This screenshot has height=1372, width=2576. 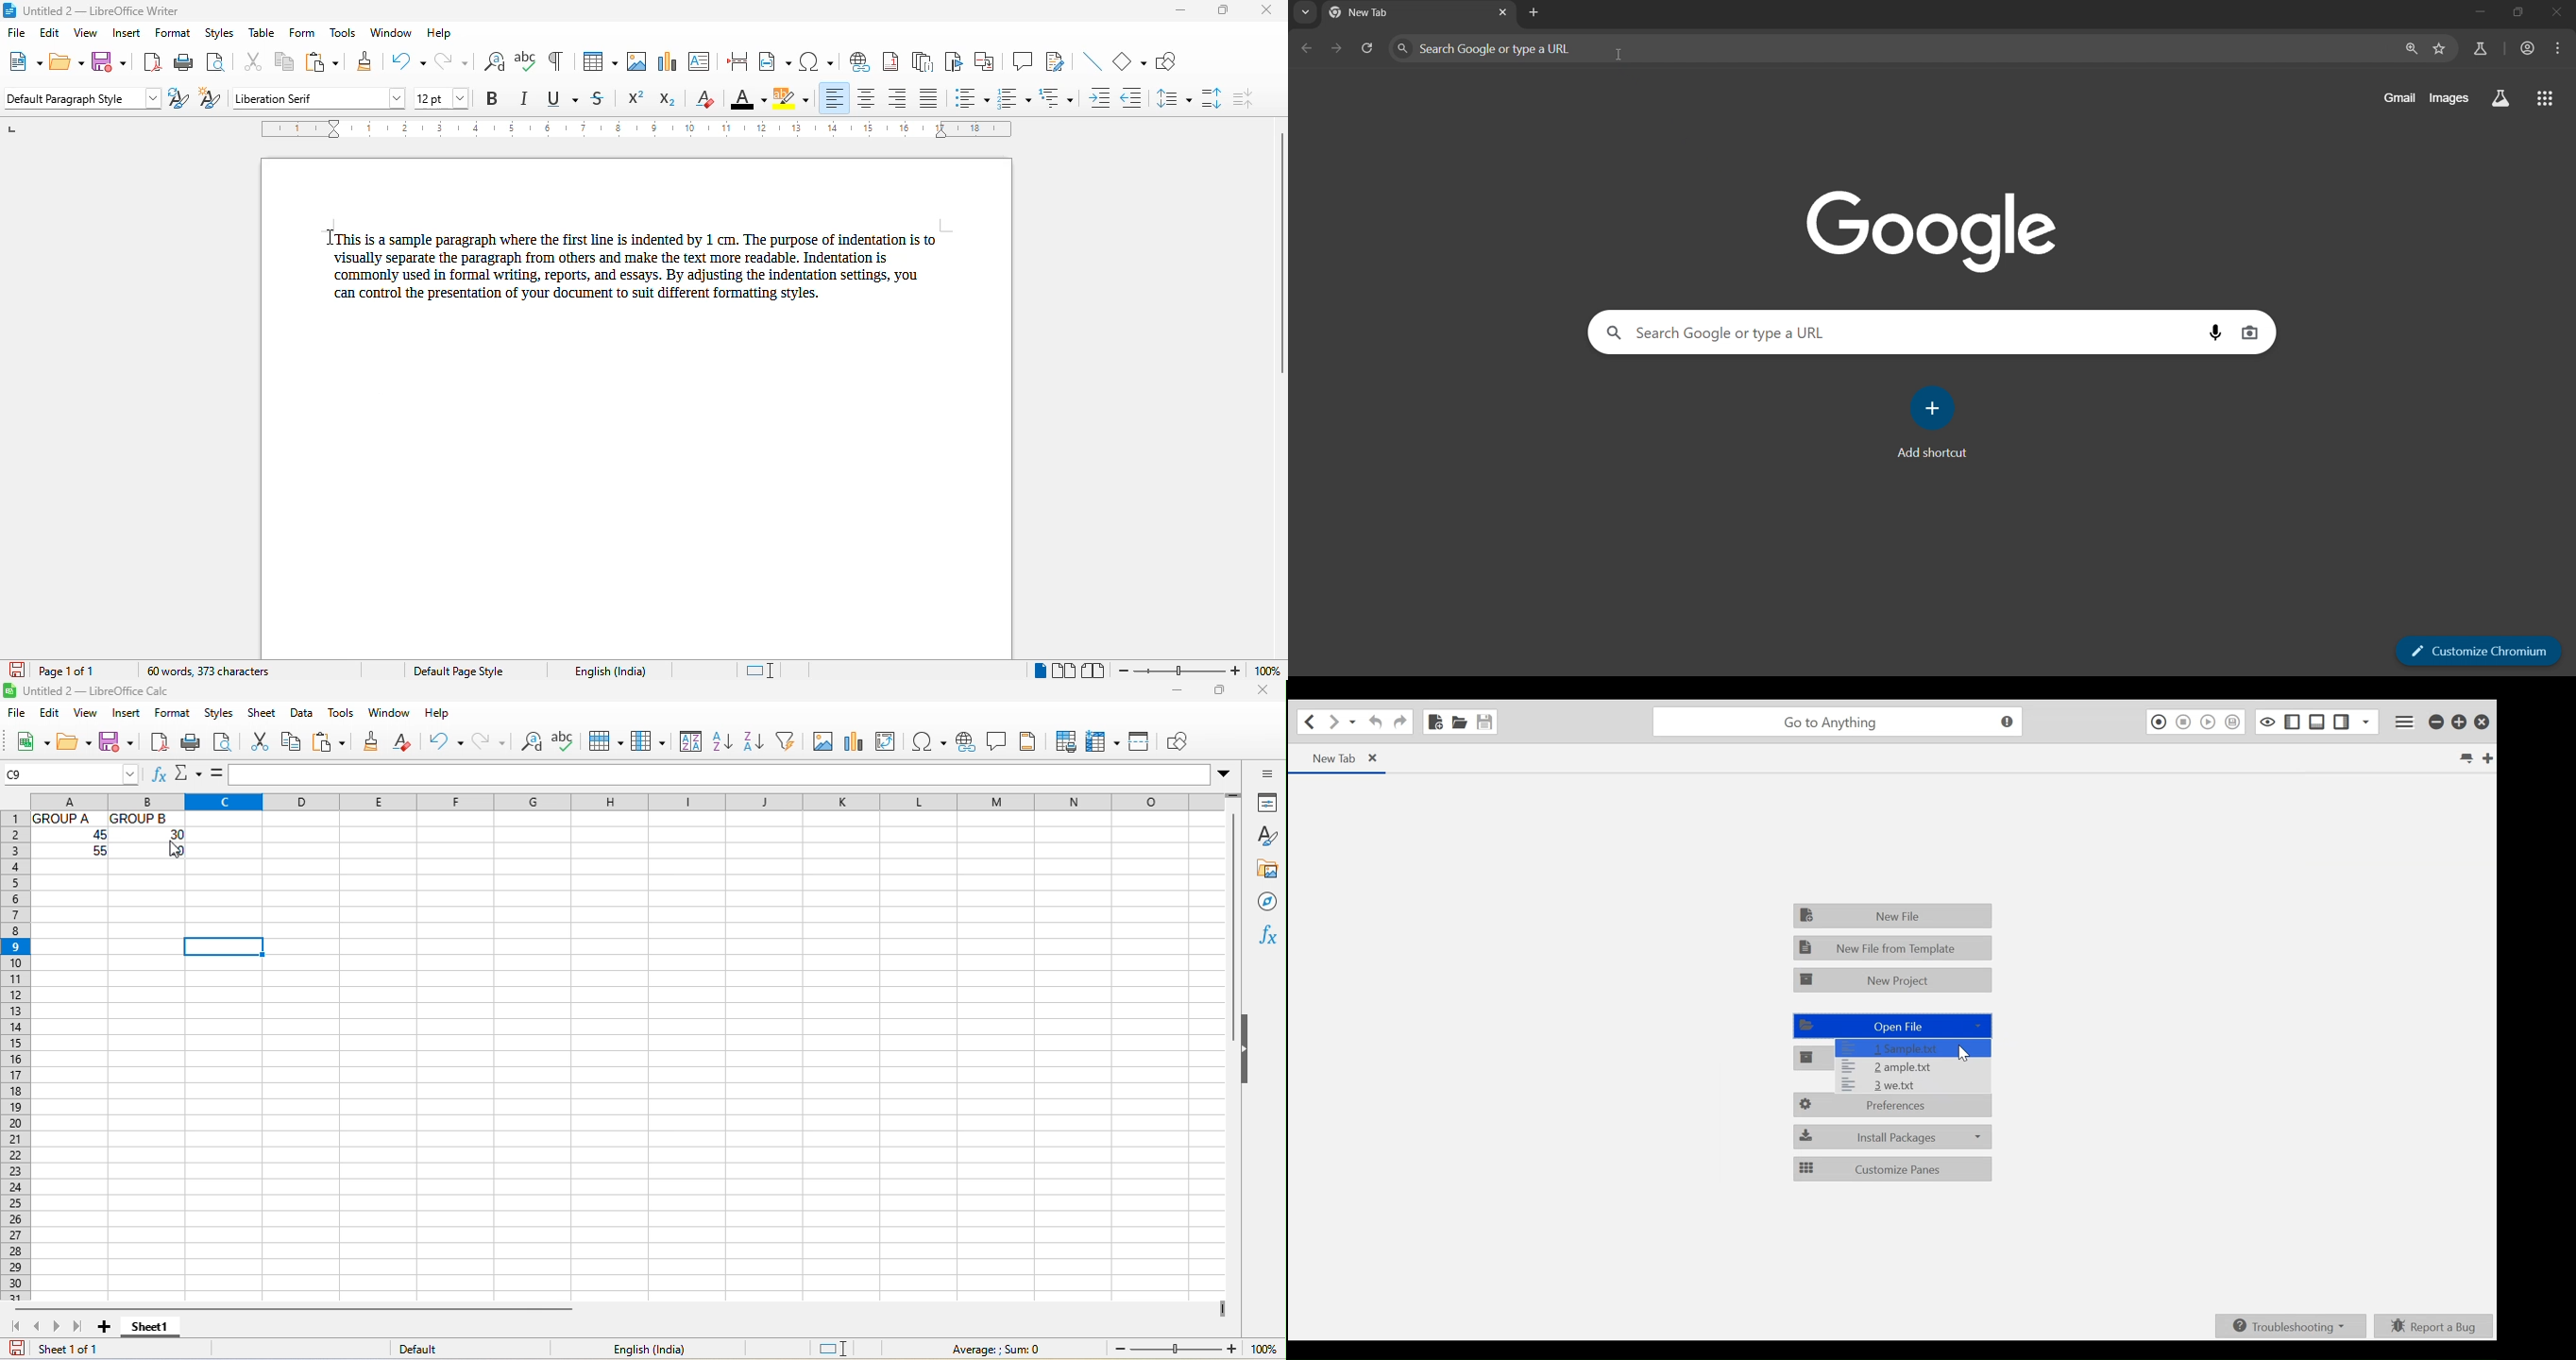 What do you see at coordinates (1924, 1066) in the screenshot?
I see `2 ample.txt` at bounding box center [1924, 1066].